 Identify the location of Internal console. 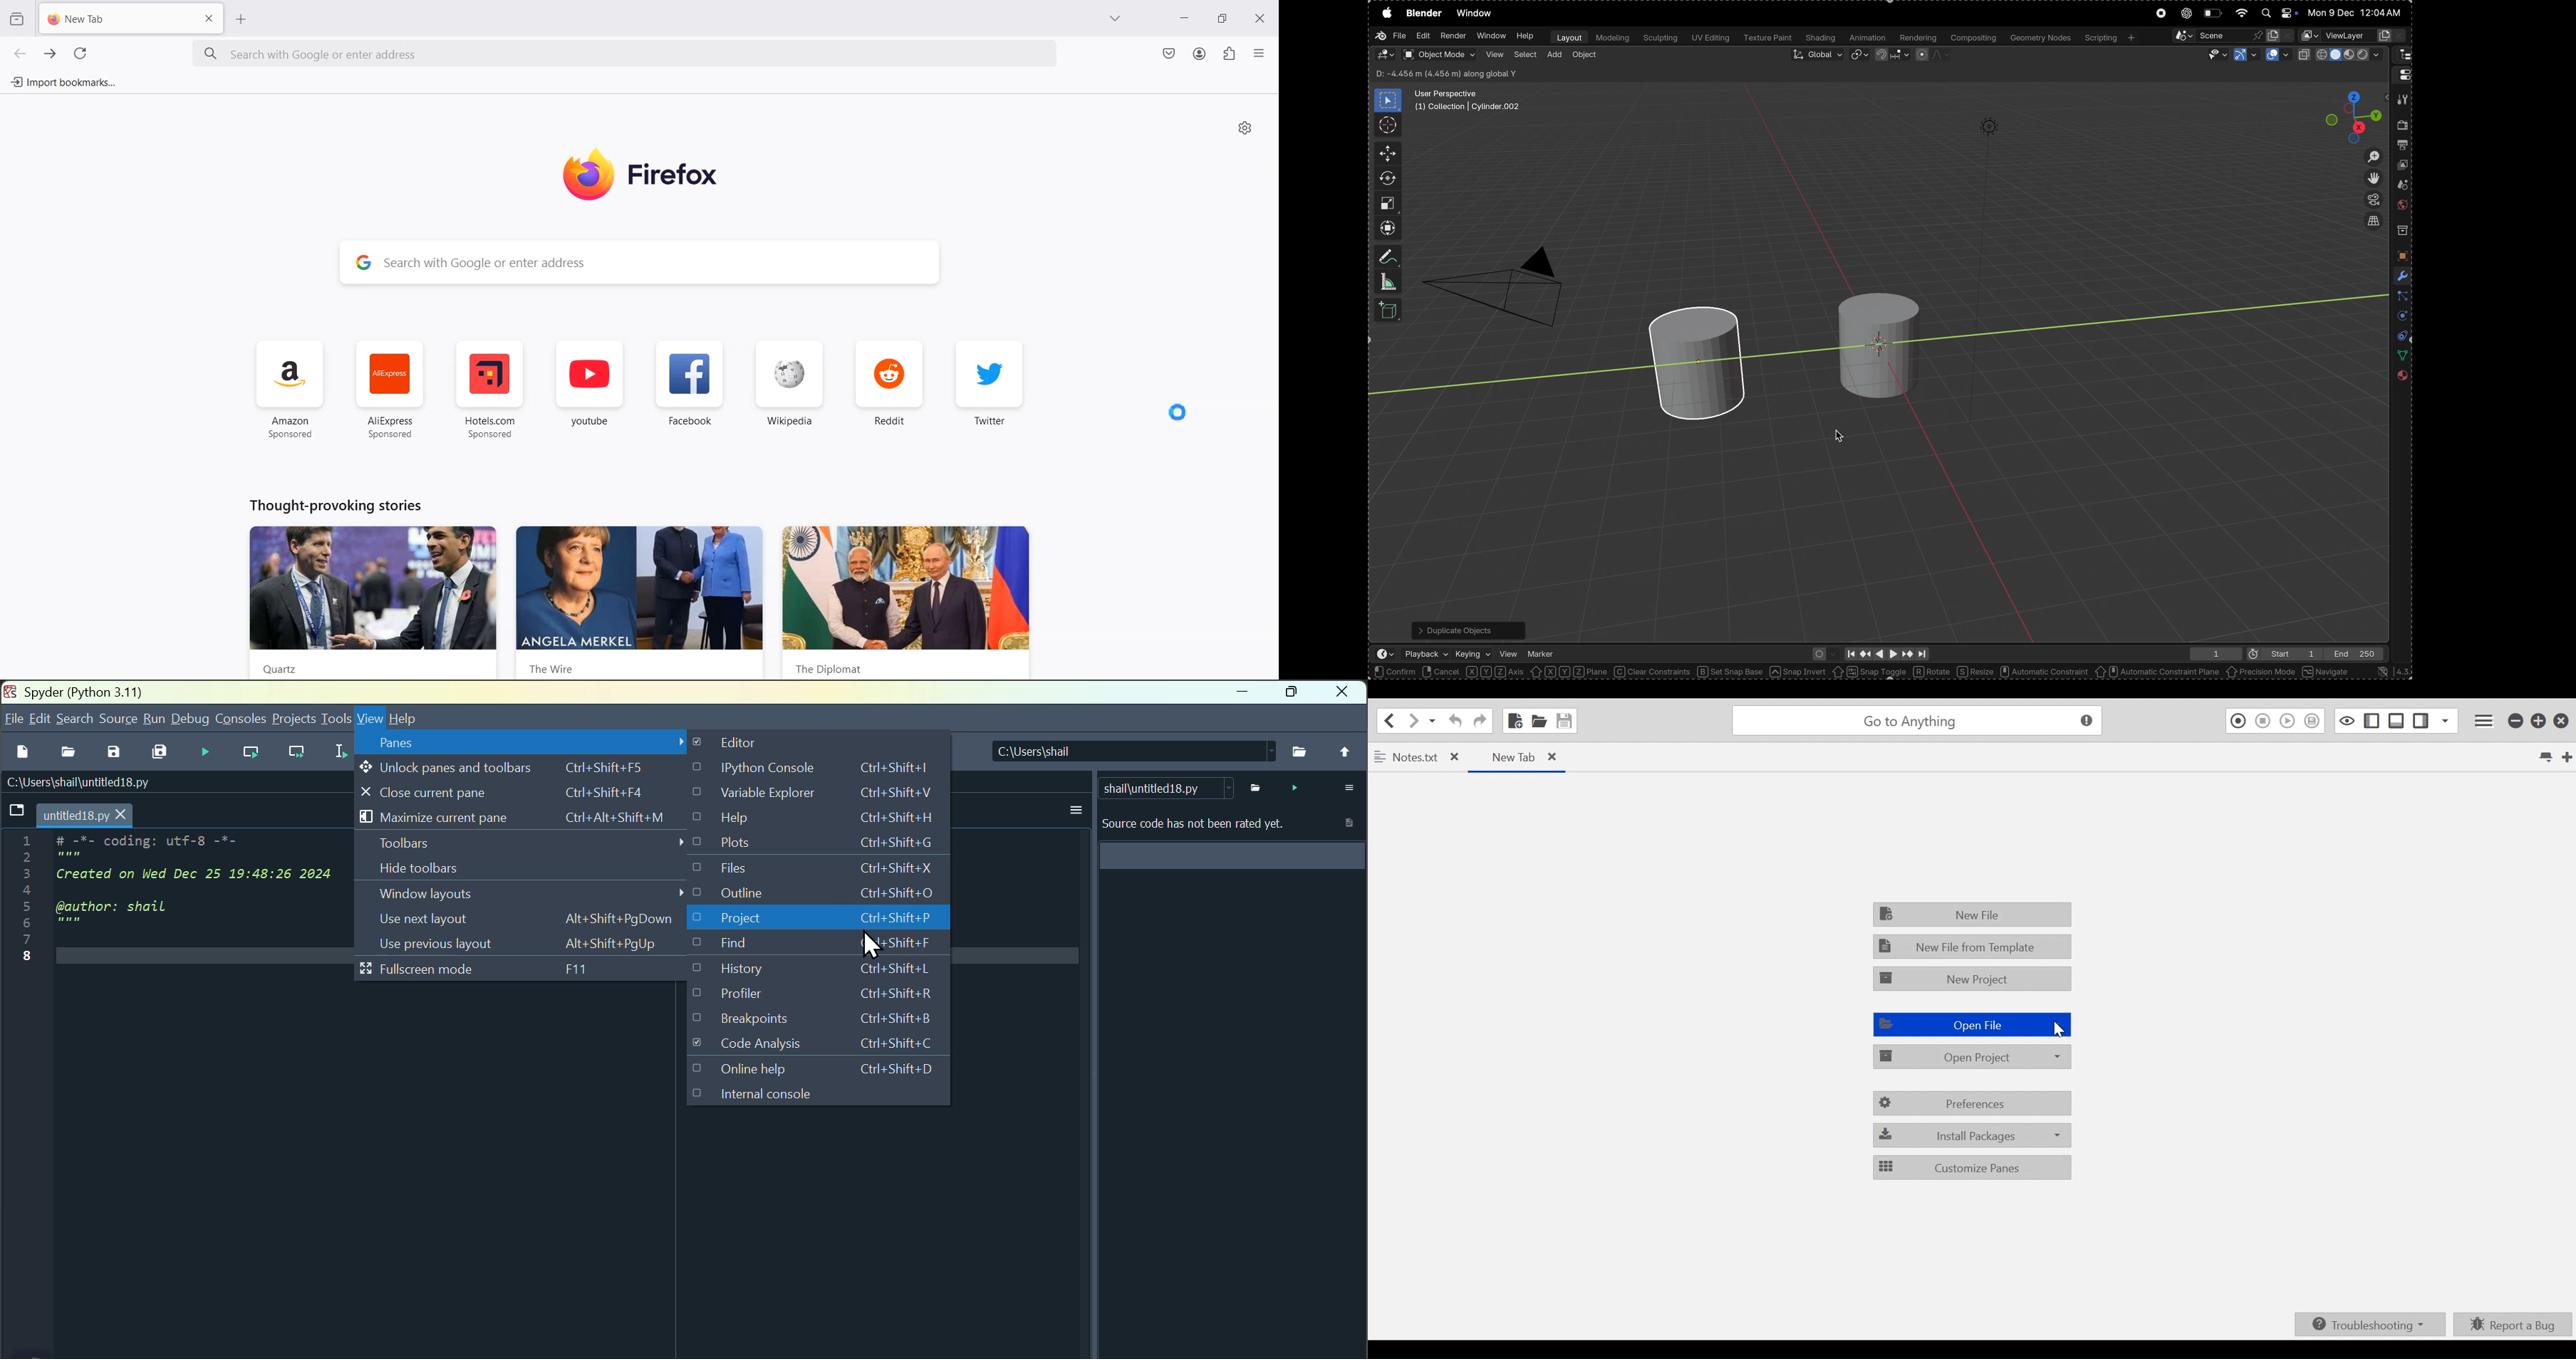
(811, 1100).